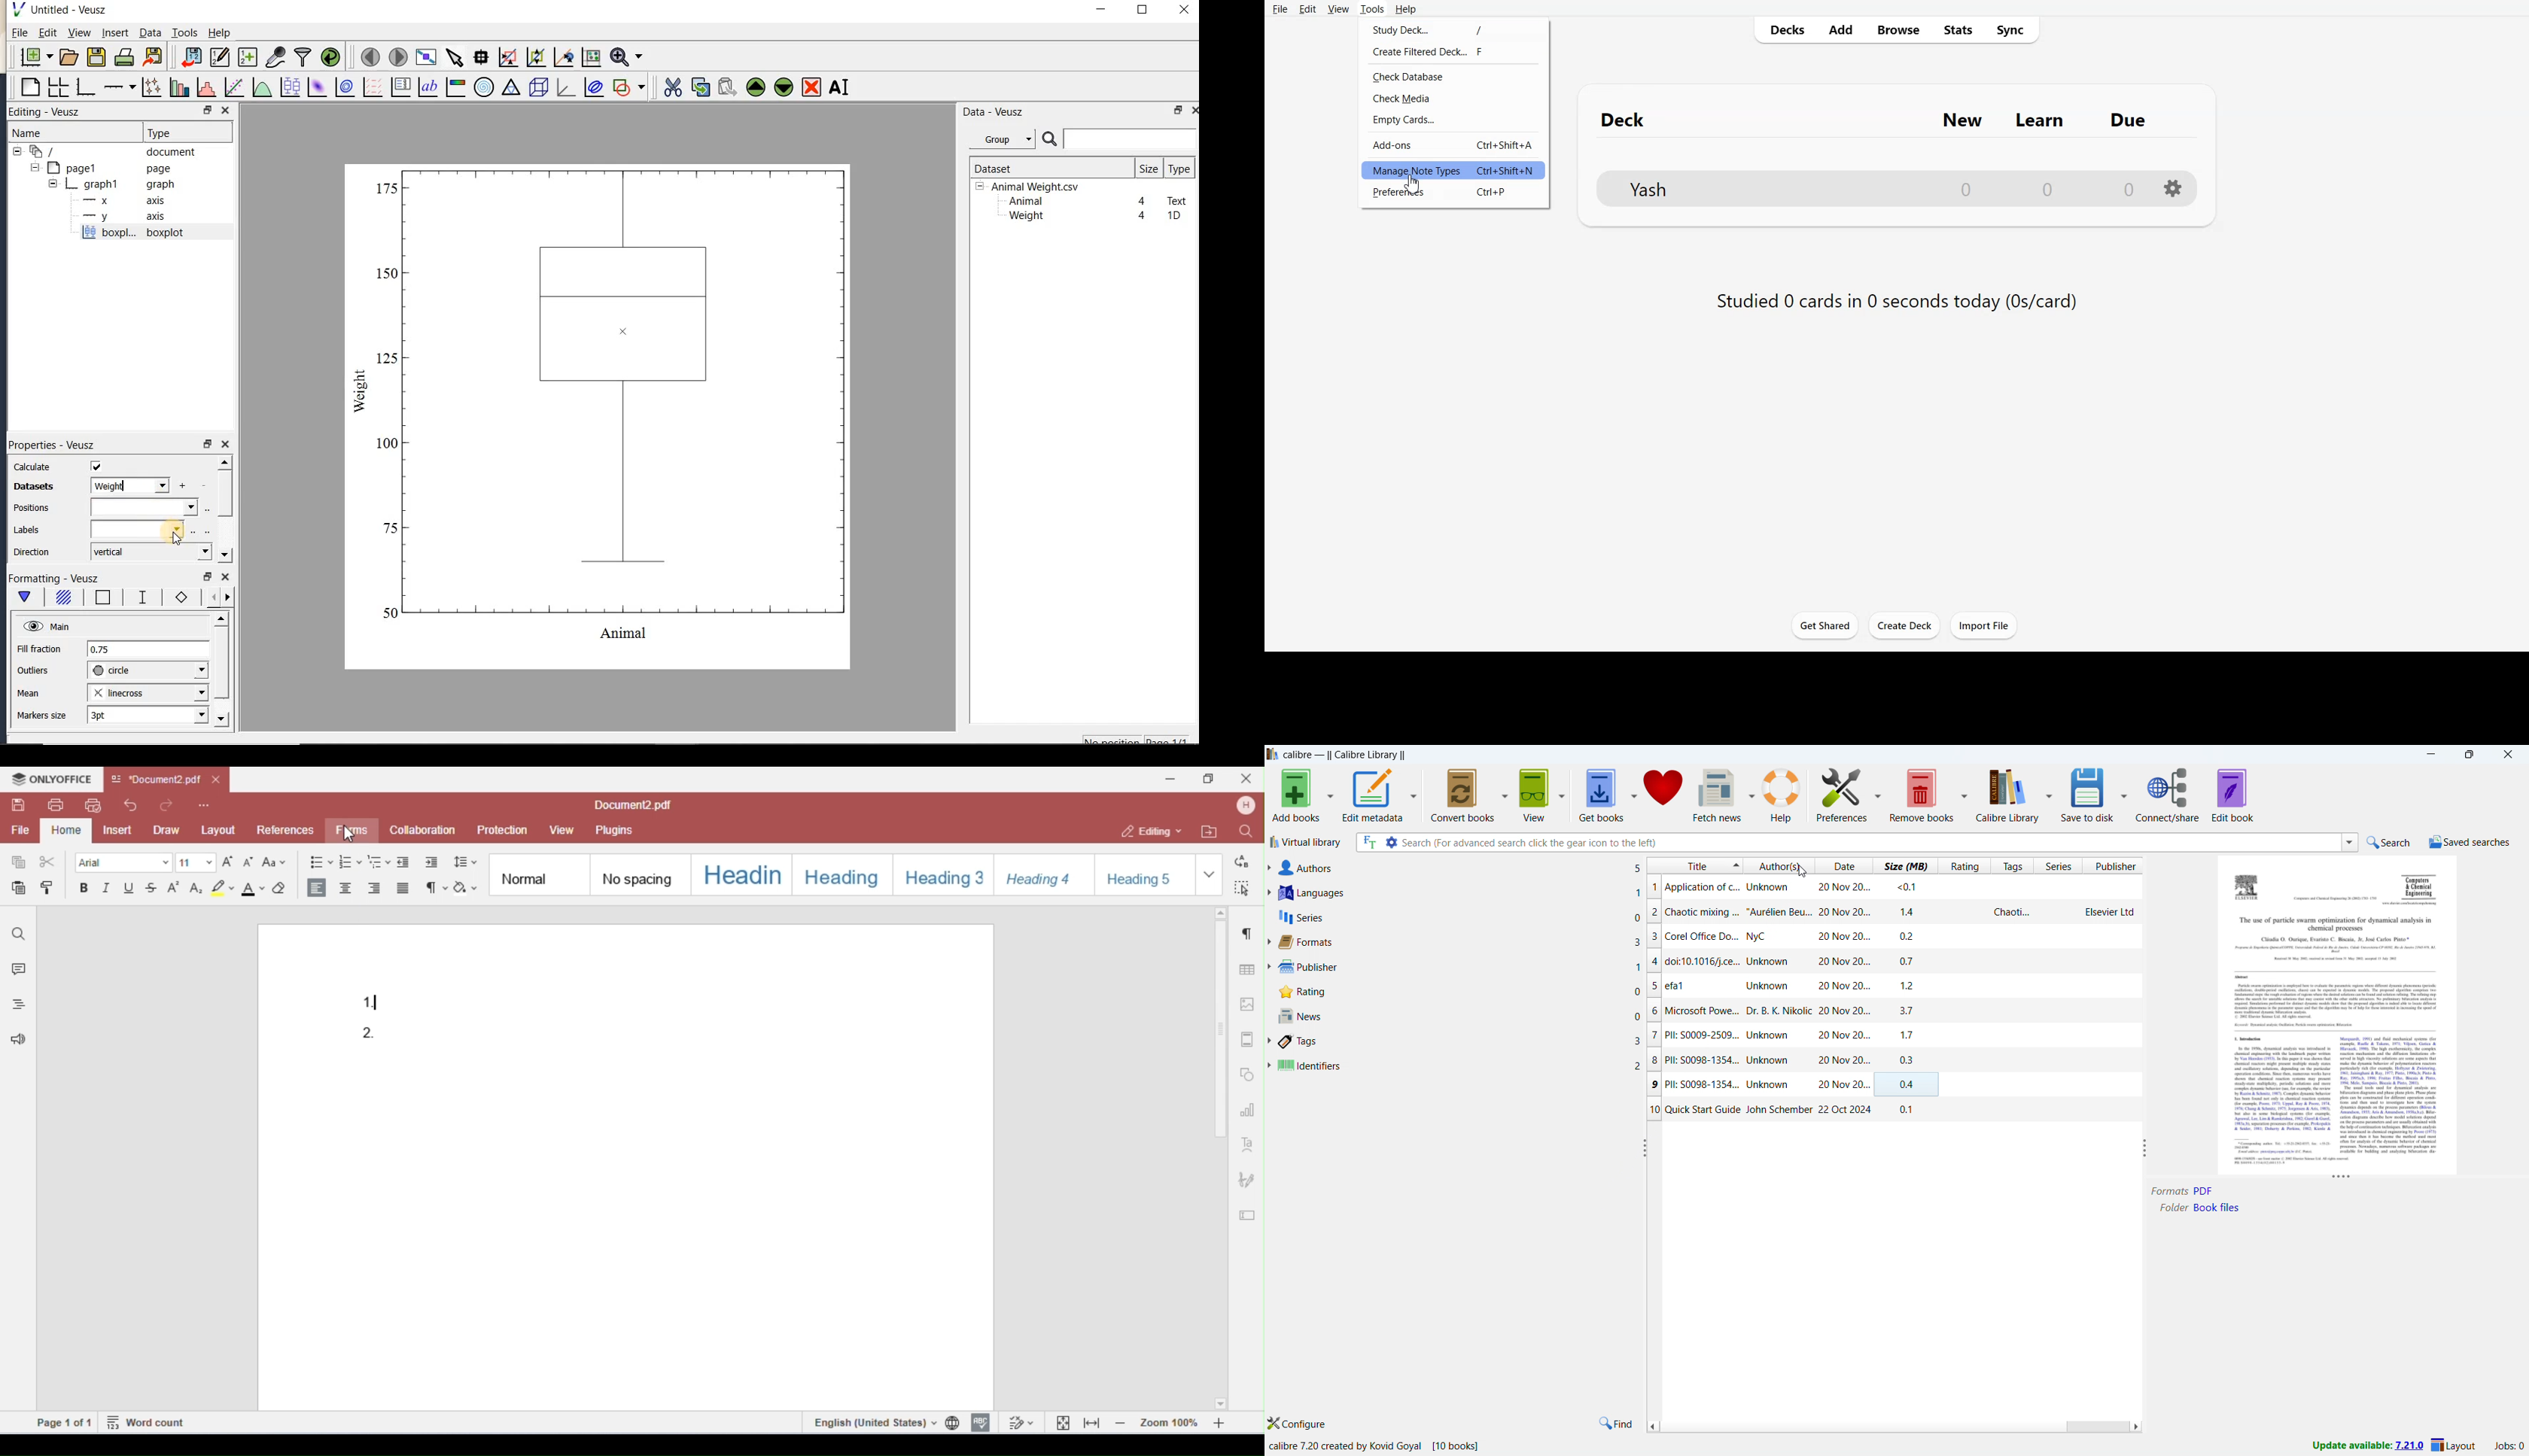 This screenshot has height=1456, width=2548. Describe the element at coordinates (226, 445) in the screenshot. I see `close` at that location.